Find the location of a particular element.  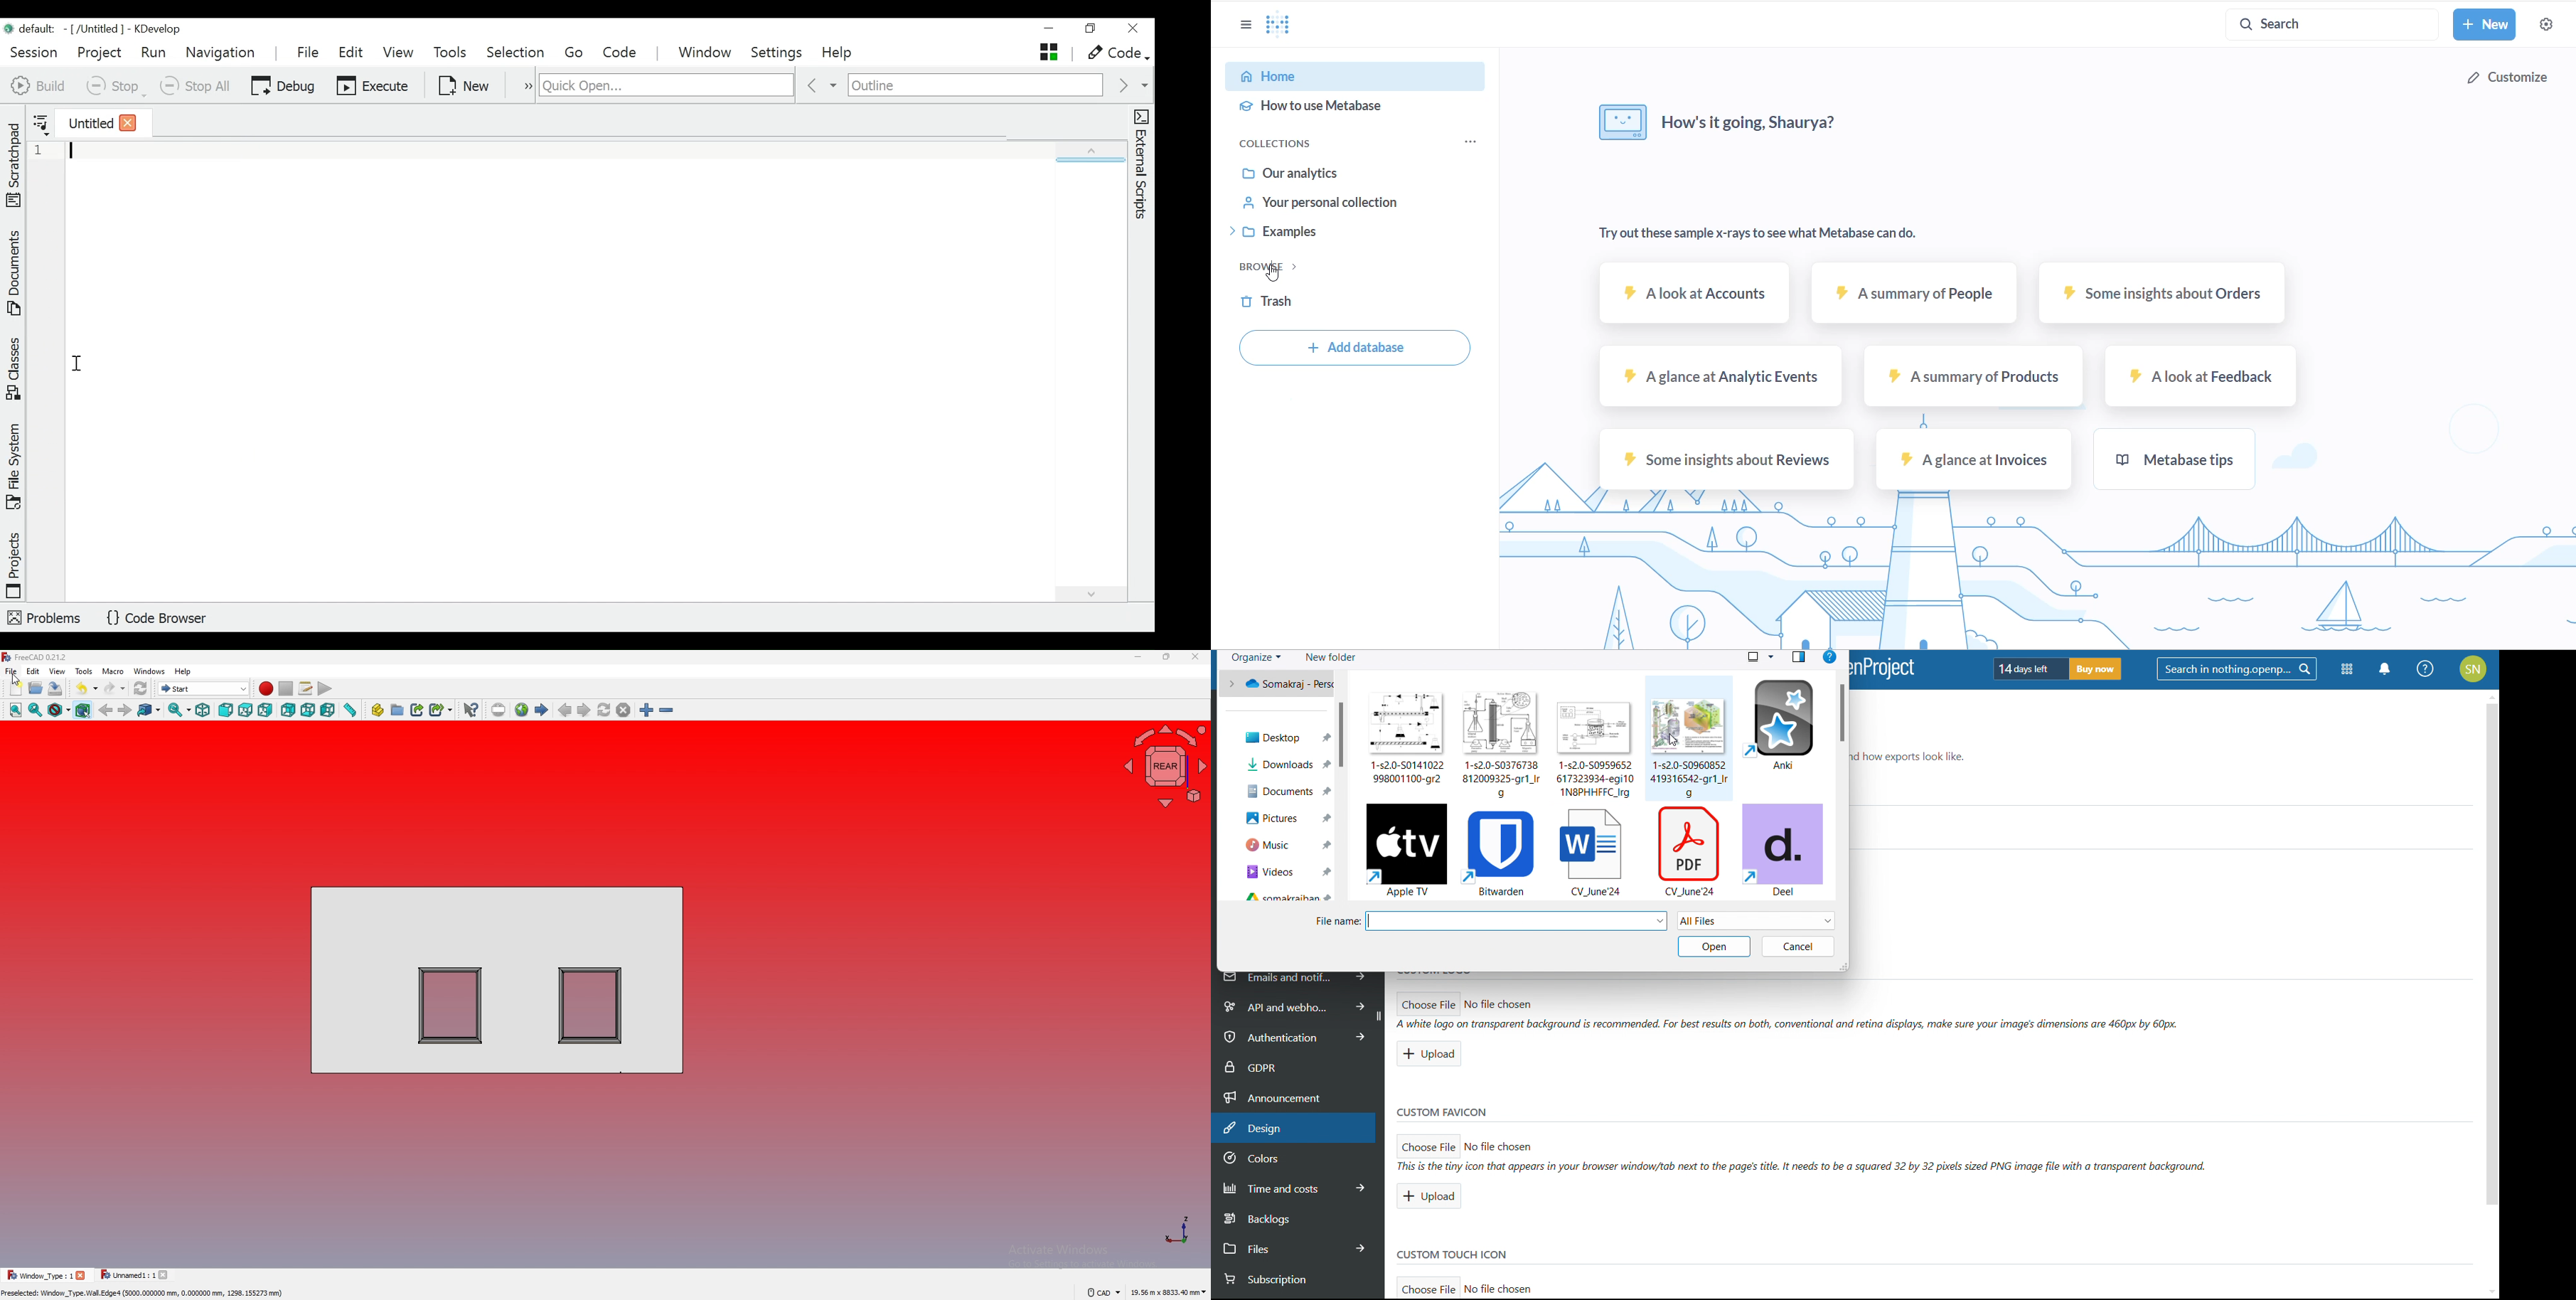

pictures is located at coordinates (1283, 819).